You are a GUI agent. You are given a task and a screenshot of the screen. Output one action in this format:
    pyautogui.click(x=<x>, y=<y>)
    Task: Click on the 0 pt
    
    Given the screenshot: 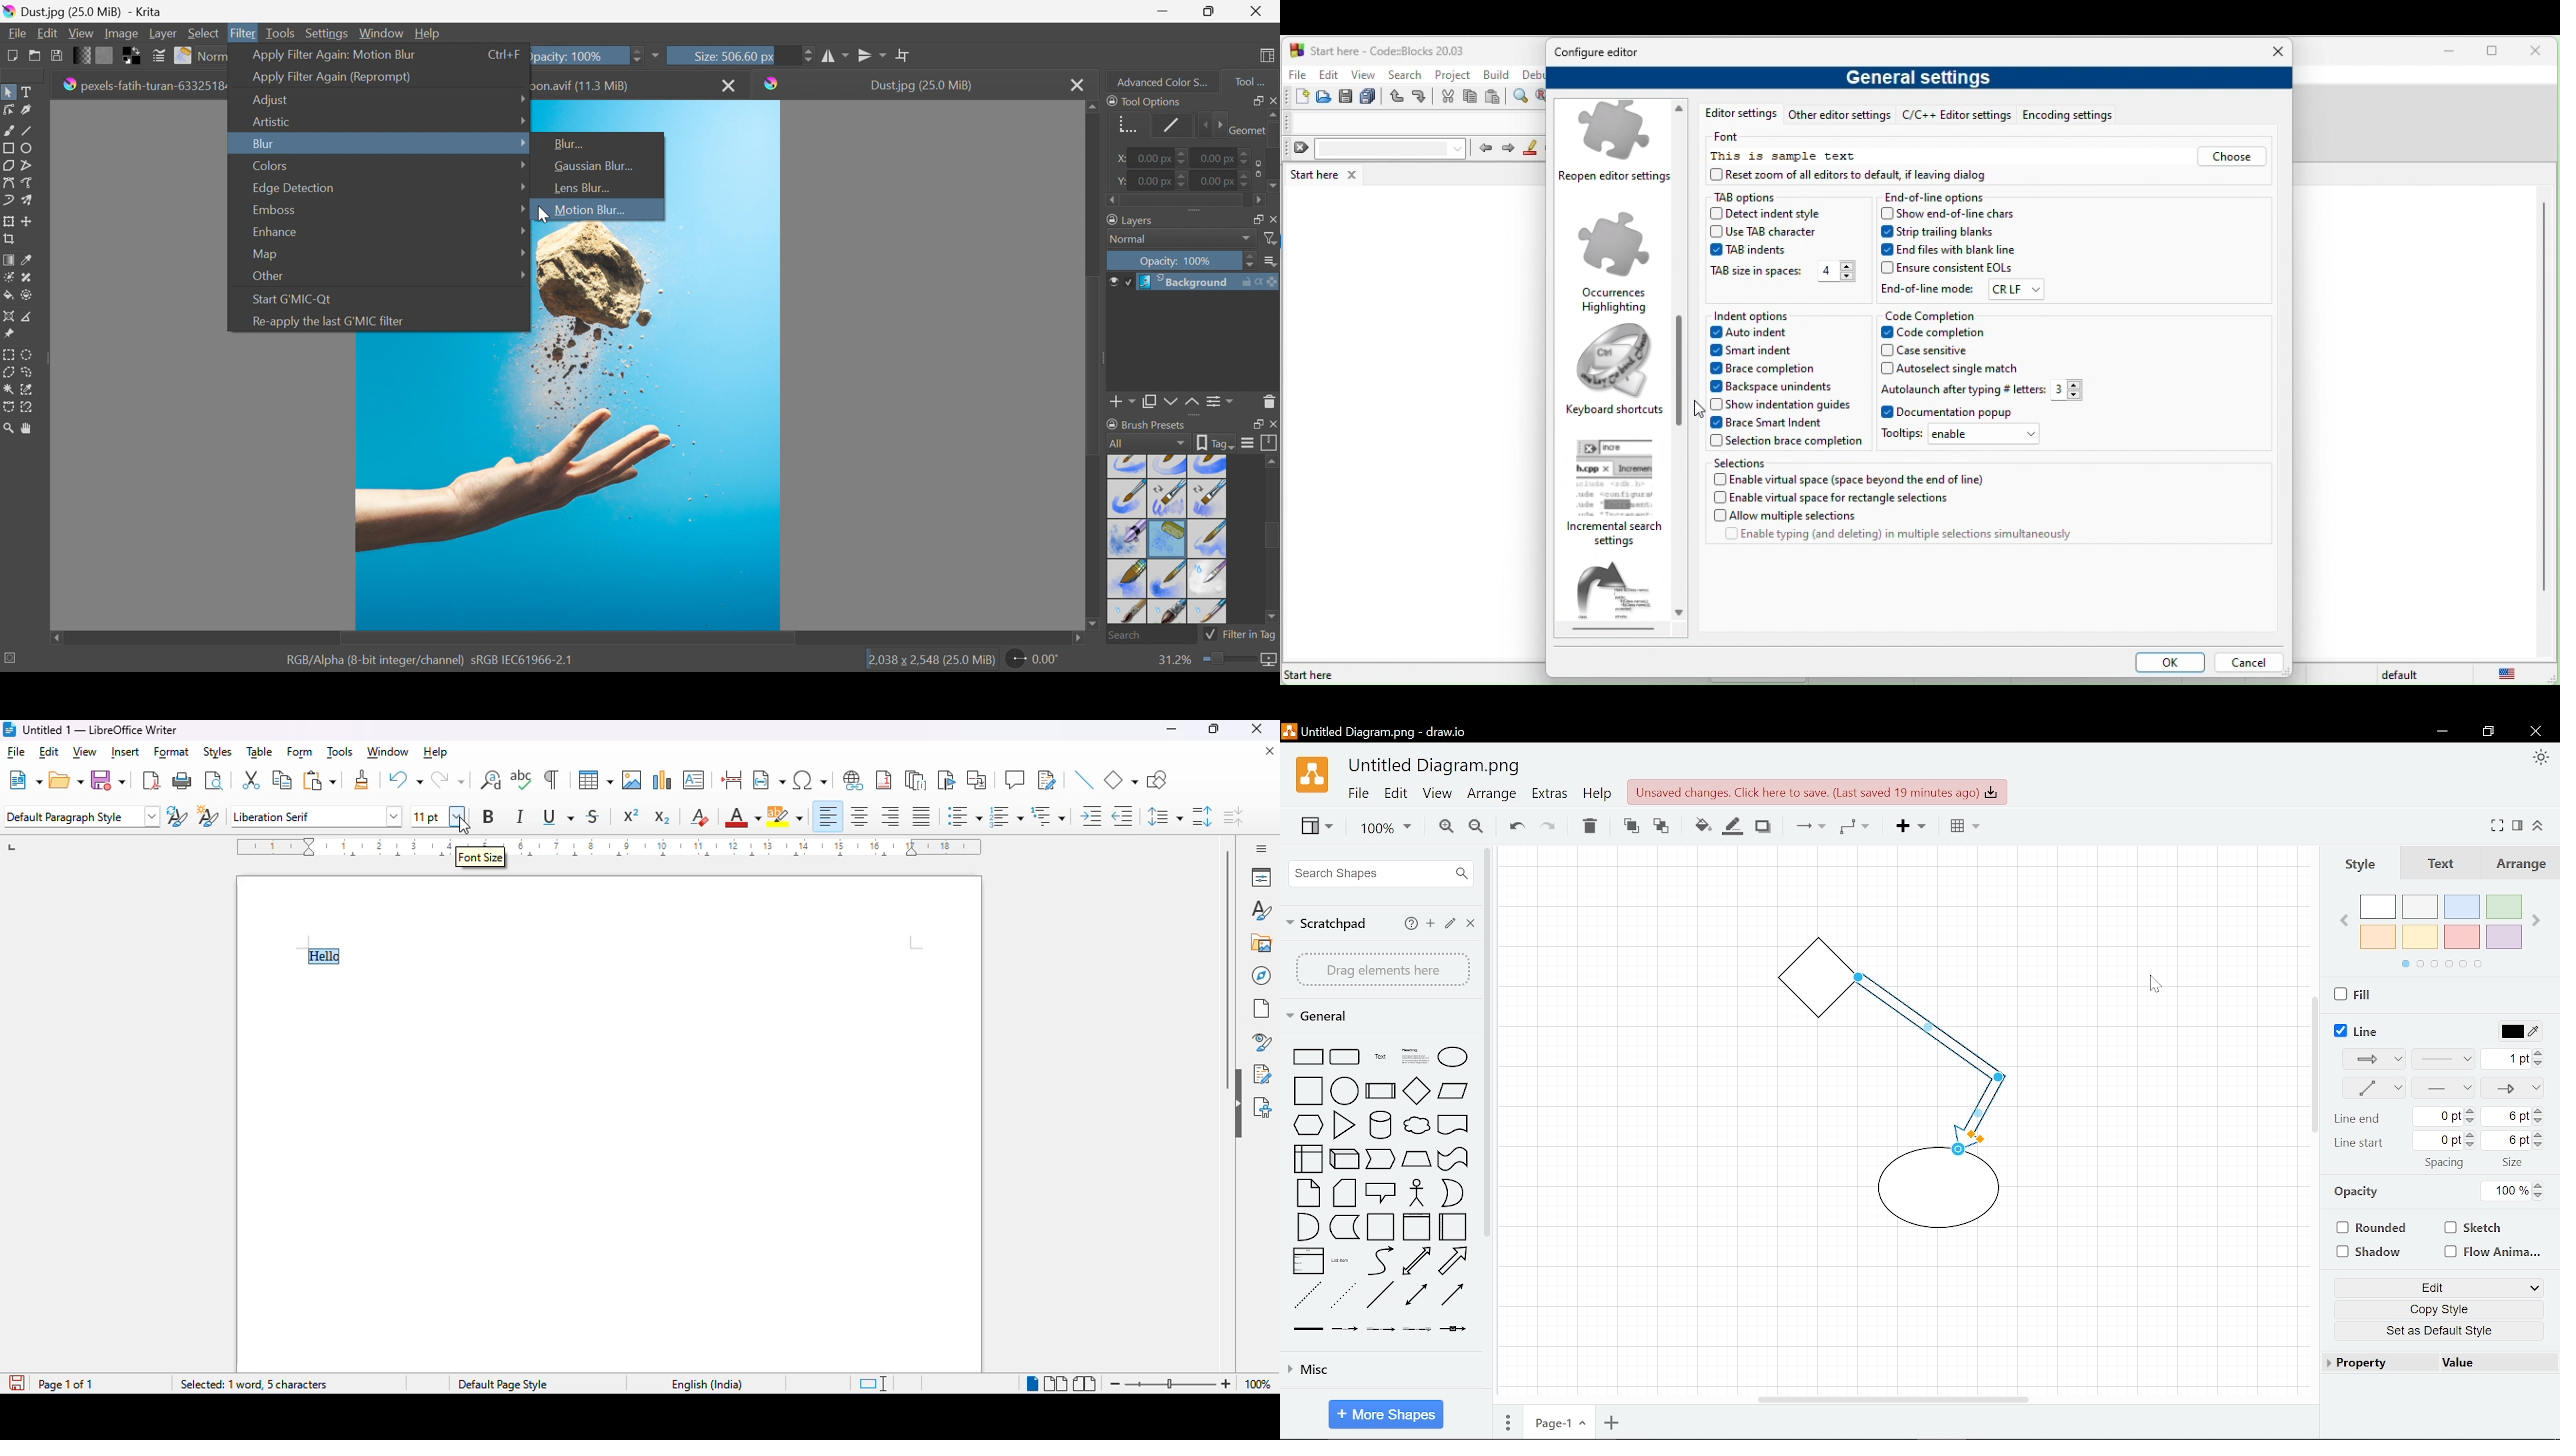 What is the action you would take?
    pyautogui.click(x=2438, y=1140)
    